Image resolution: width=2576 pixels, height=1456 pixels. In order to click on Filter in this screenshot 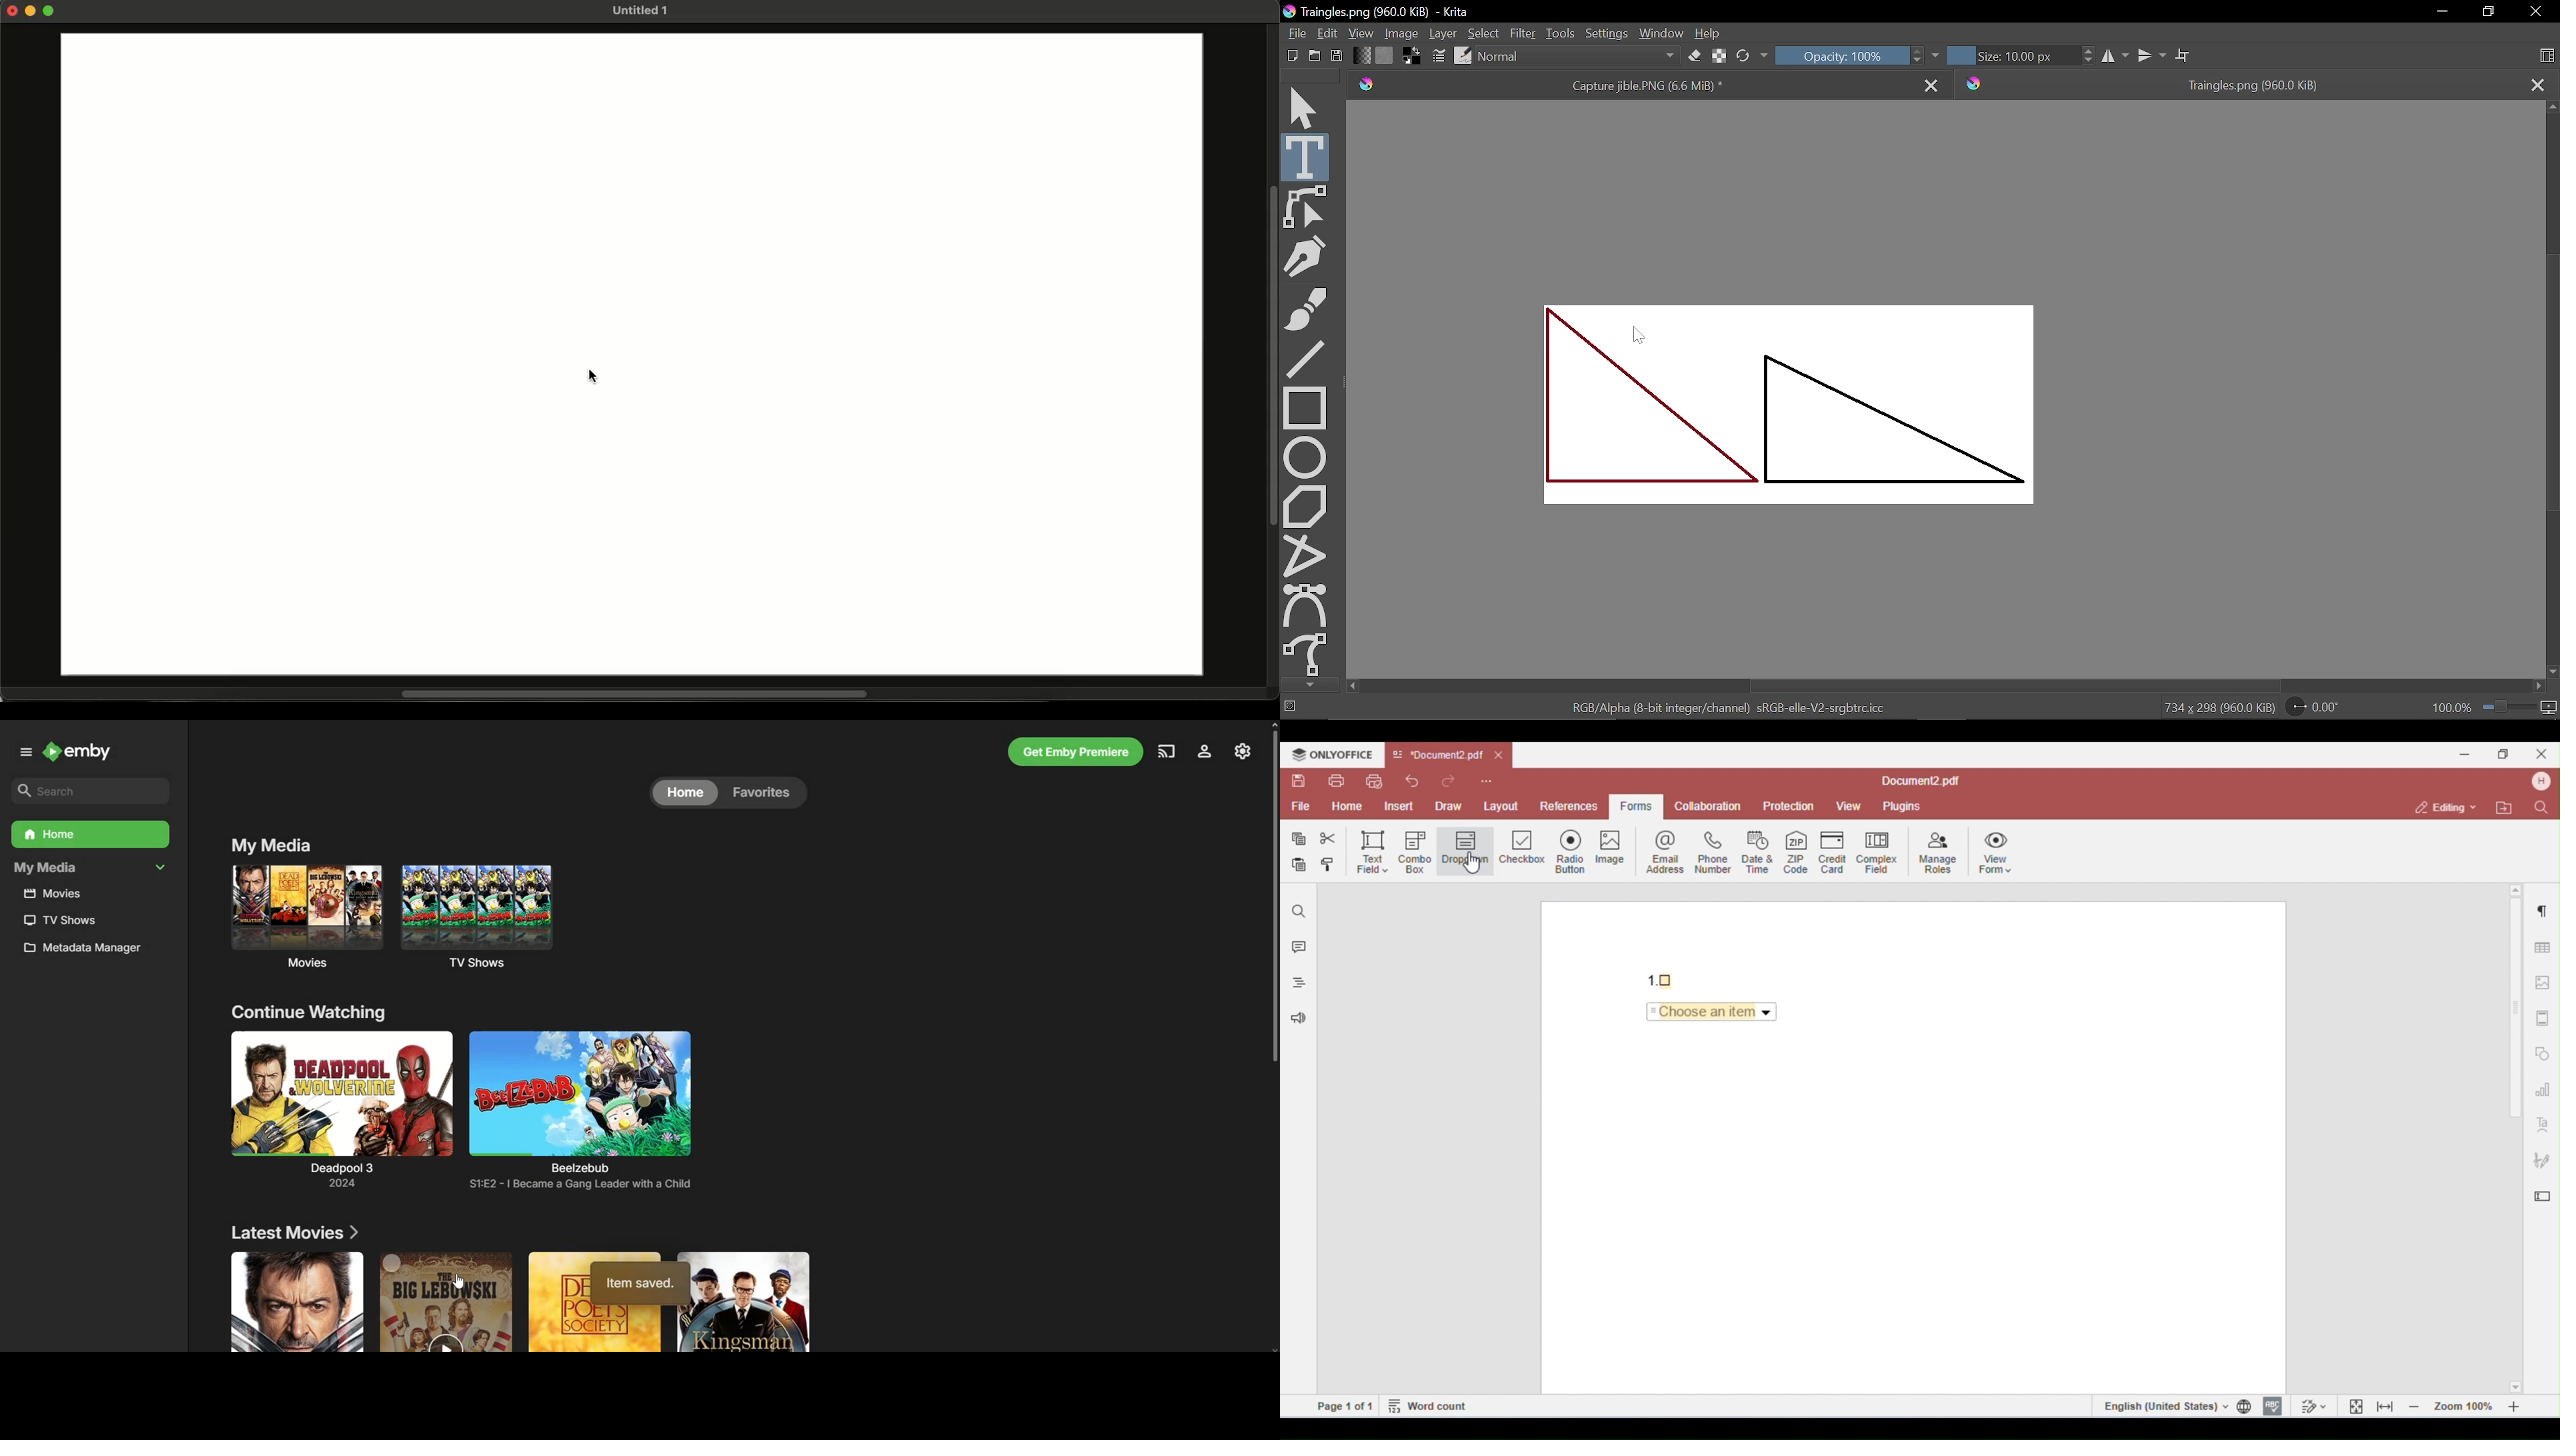, I will do `click(1523, 34)`.